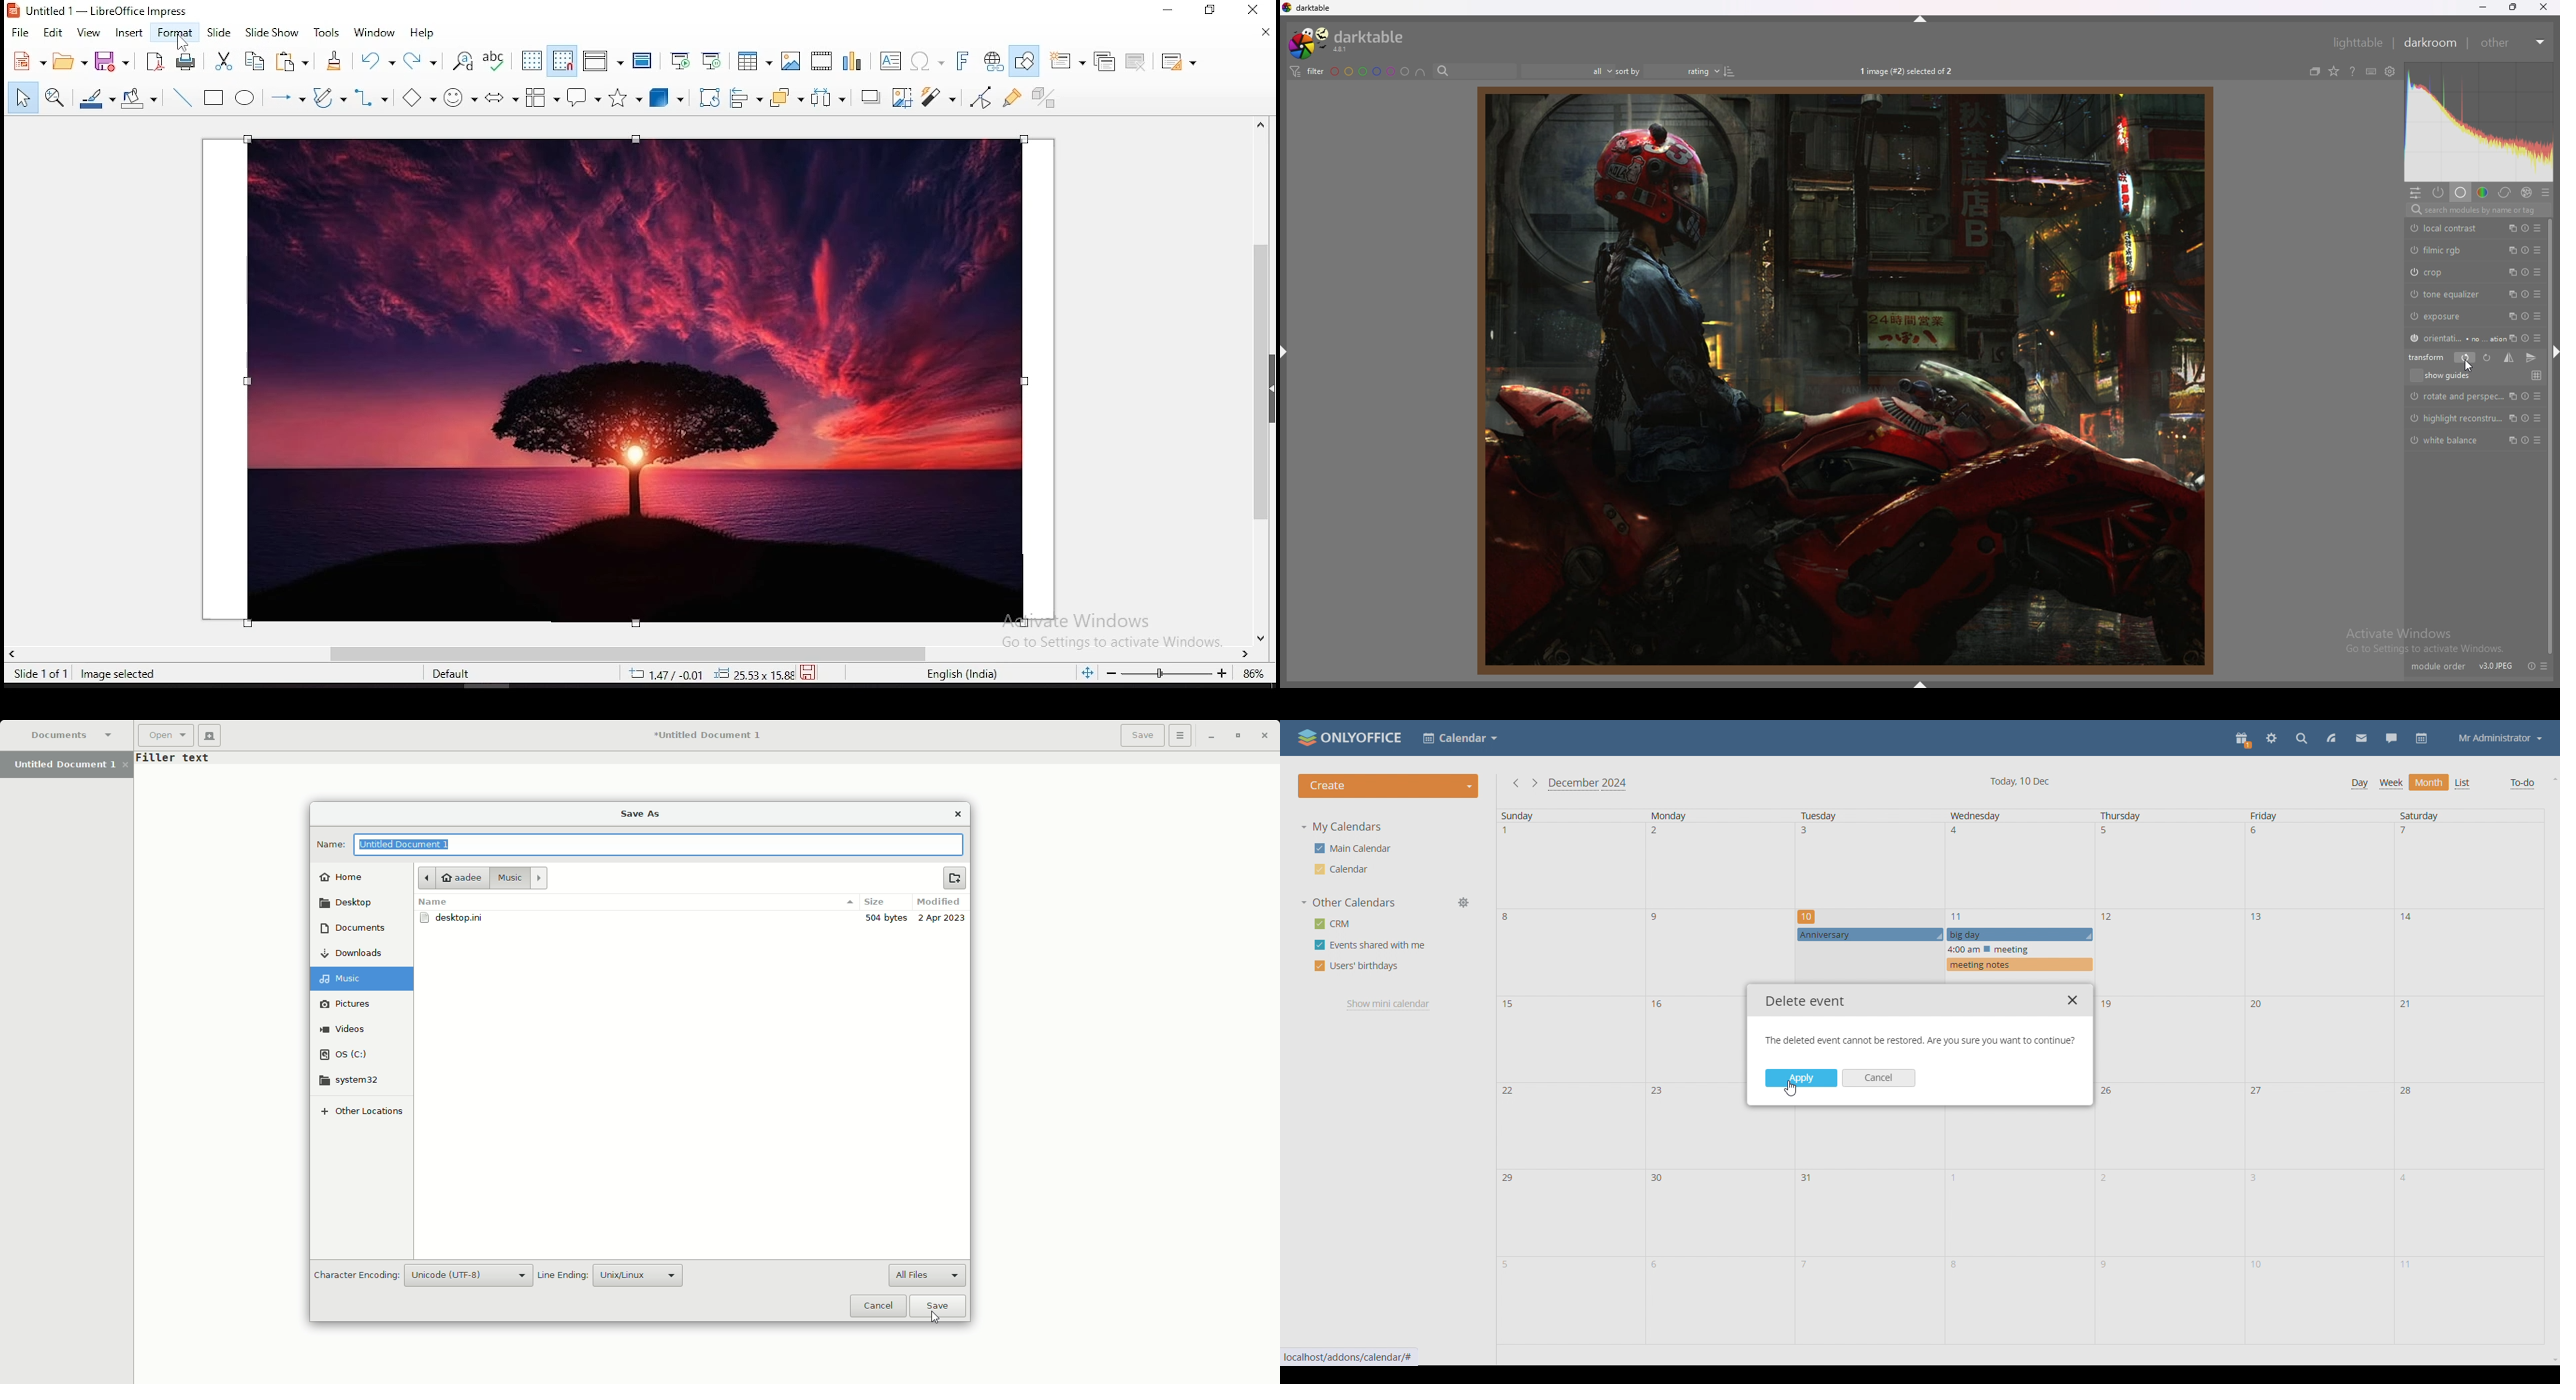  Describe the element at coordinates (1306, 72) in the screenshot. I see `filter` at that location.